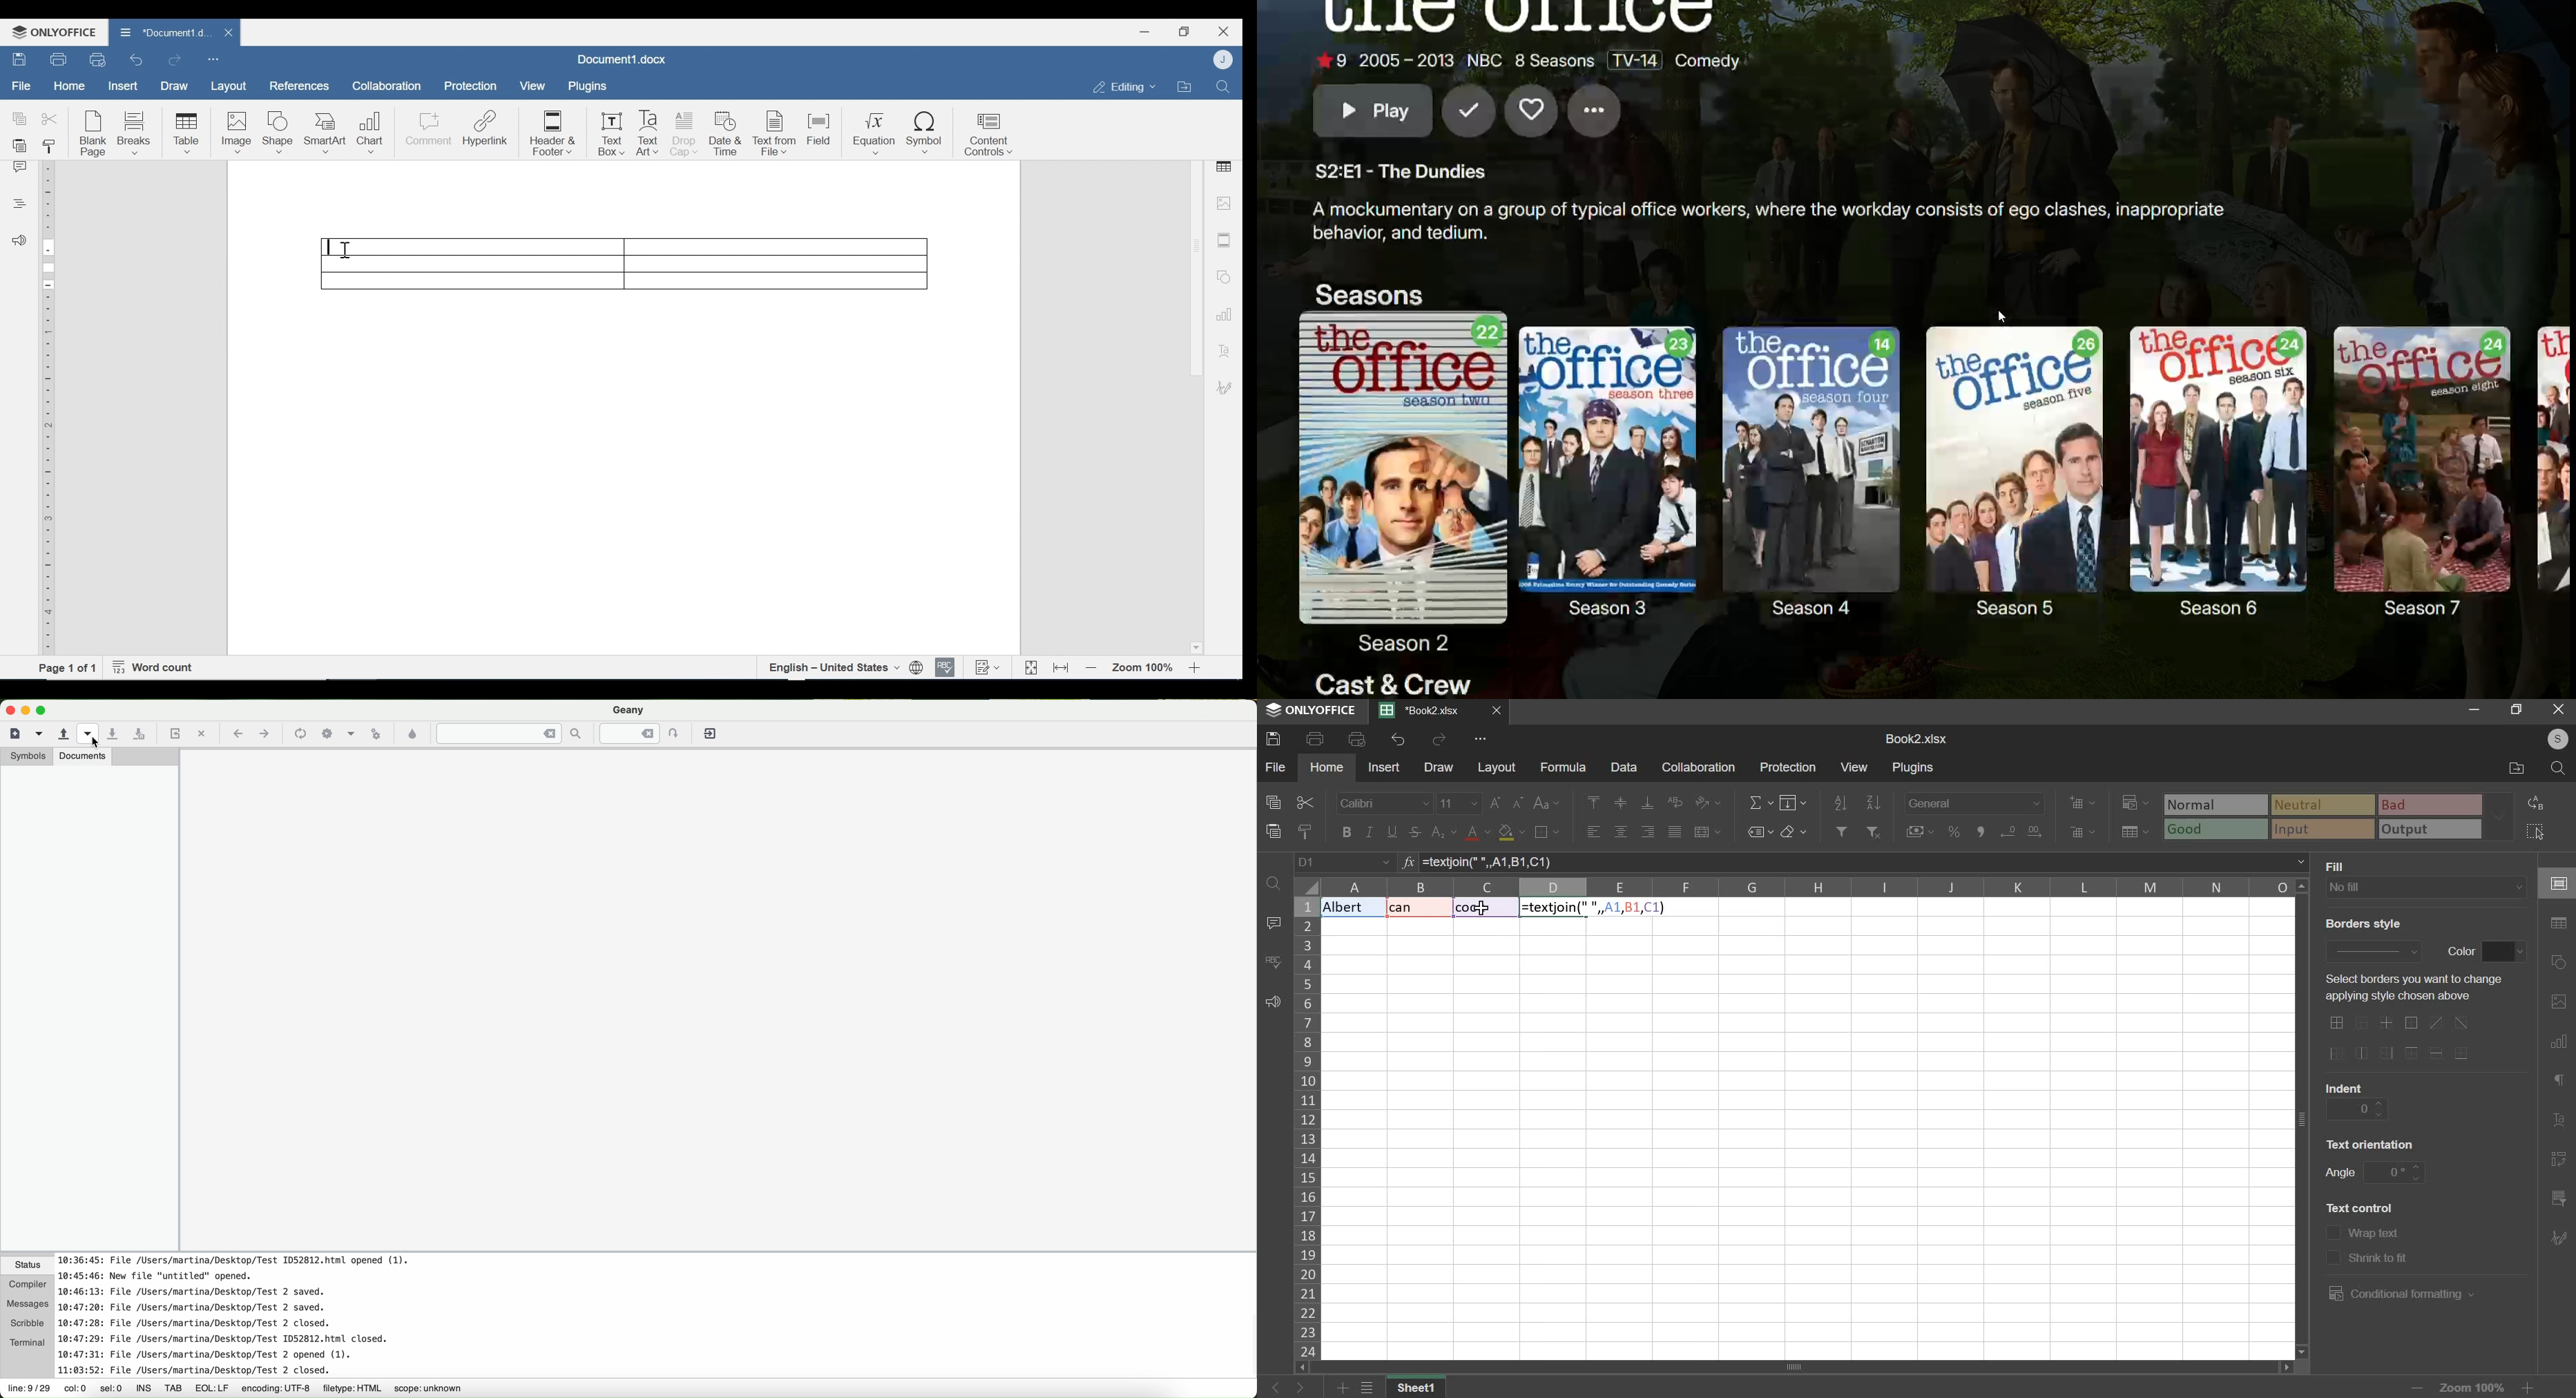 The height and width of the screenshot is (1400, 2576). I want to click on bold, so click(1345, 832).